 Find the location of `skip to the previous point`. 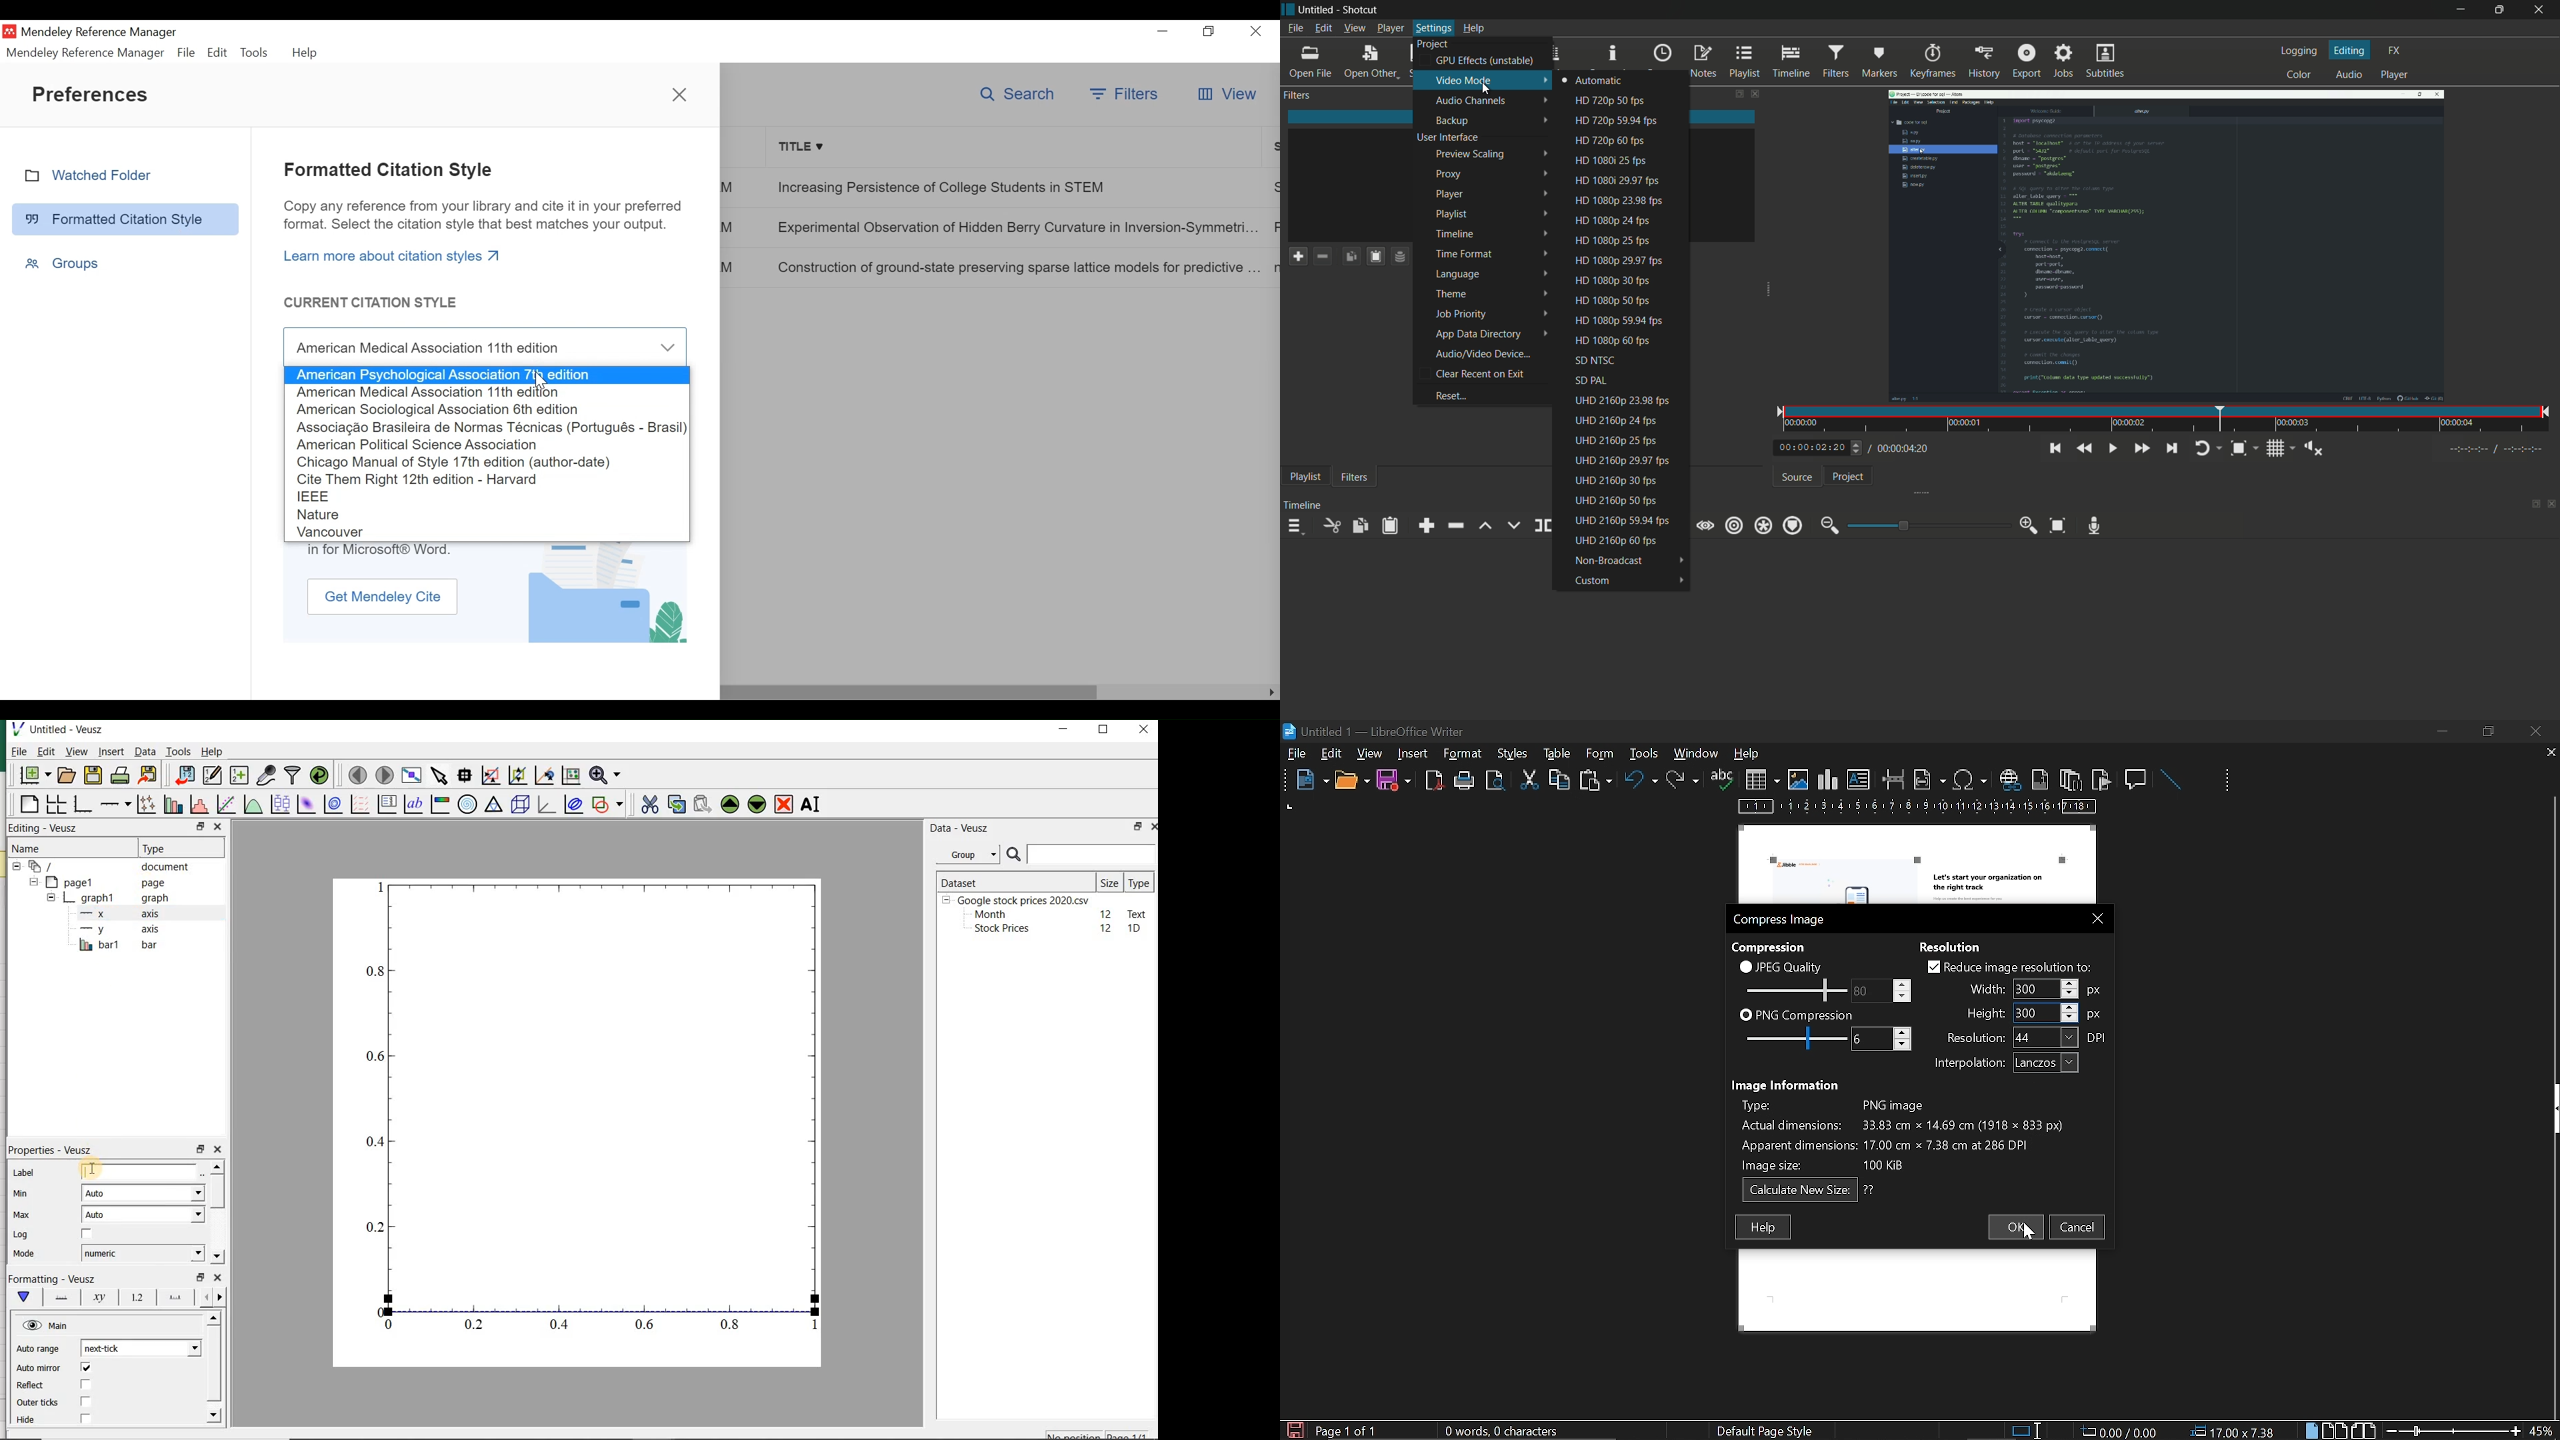

skip to the previous point is located at coordinates (2056, 448).